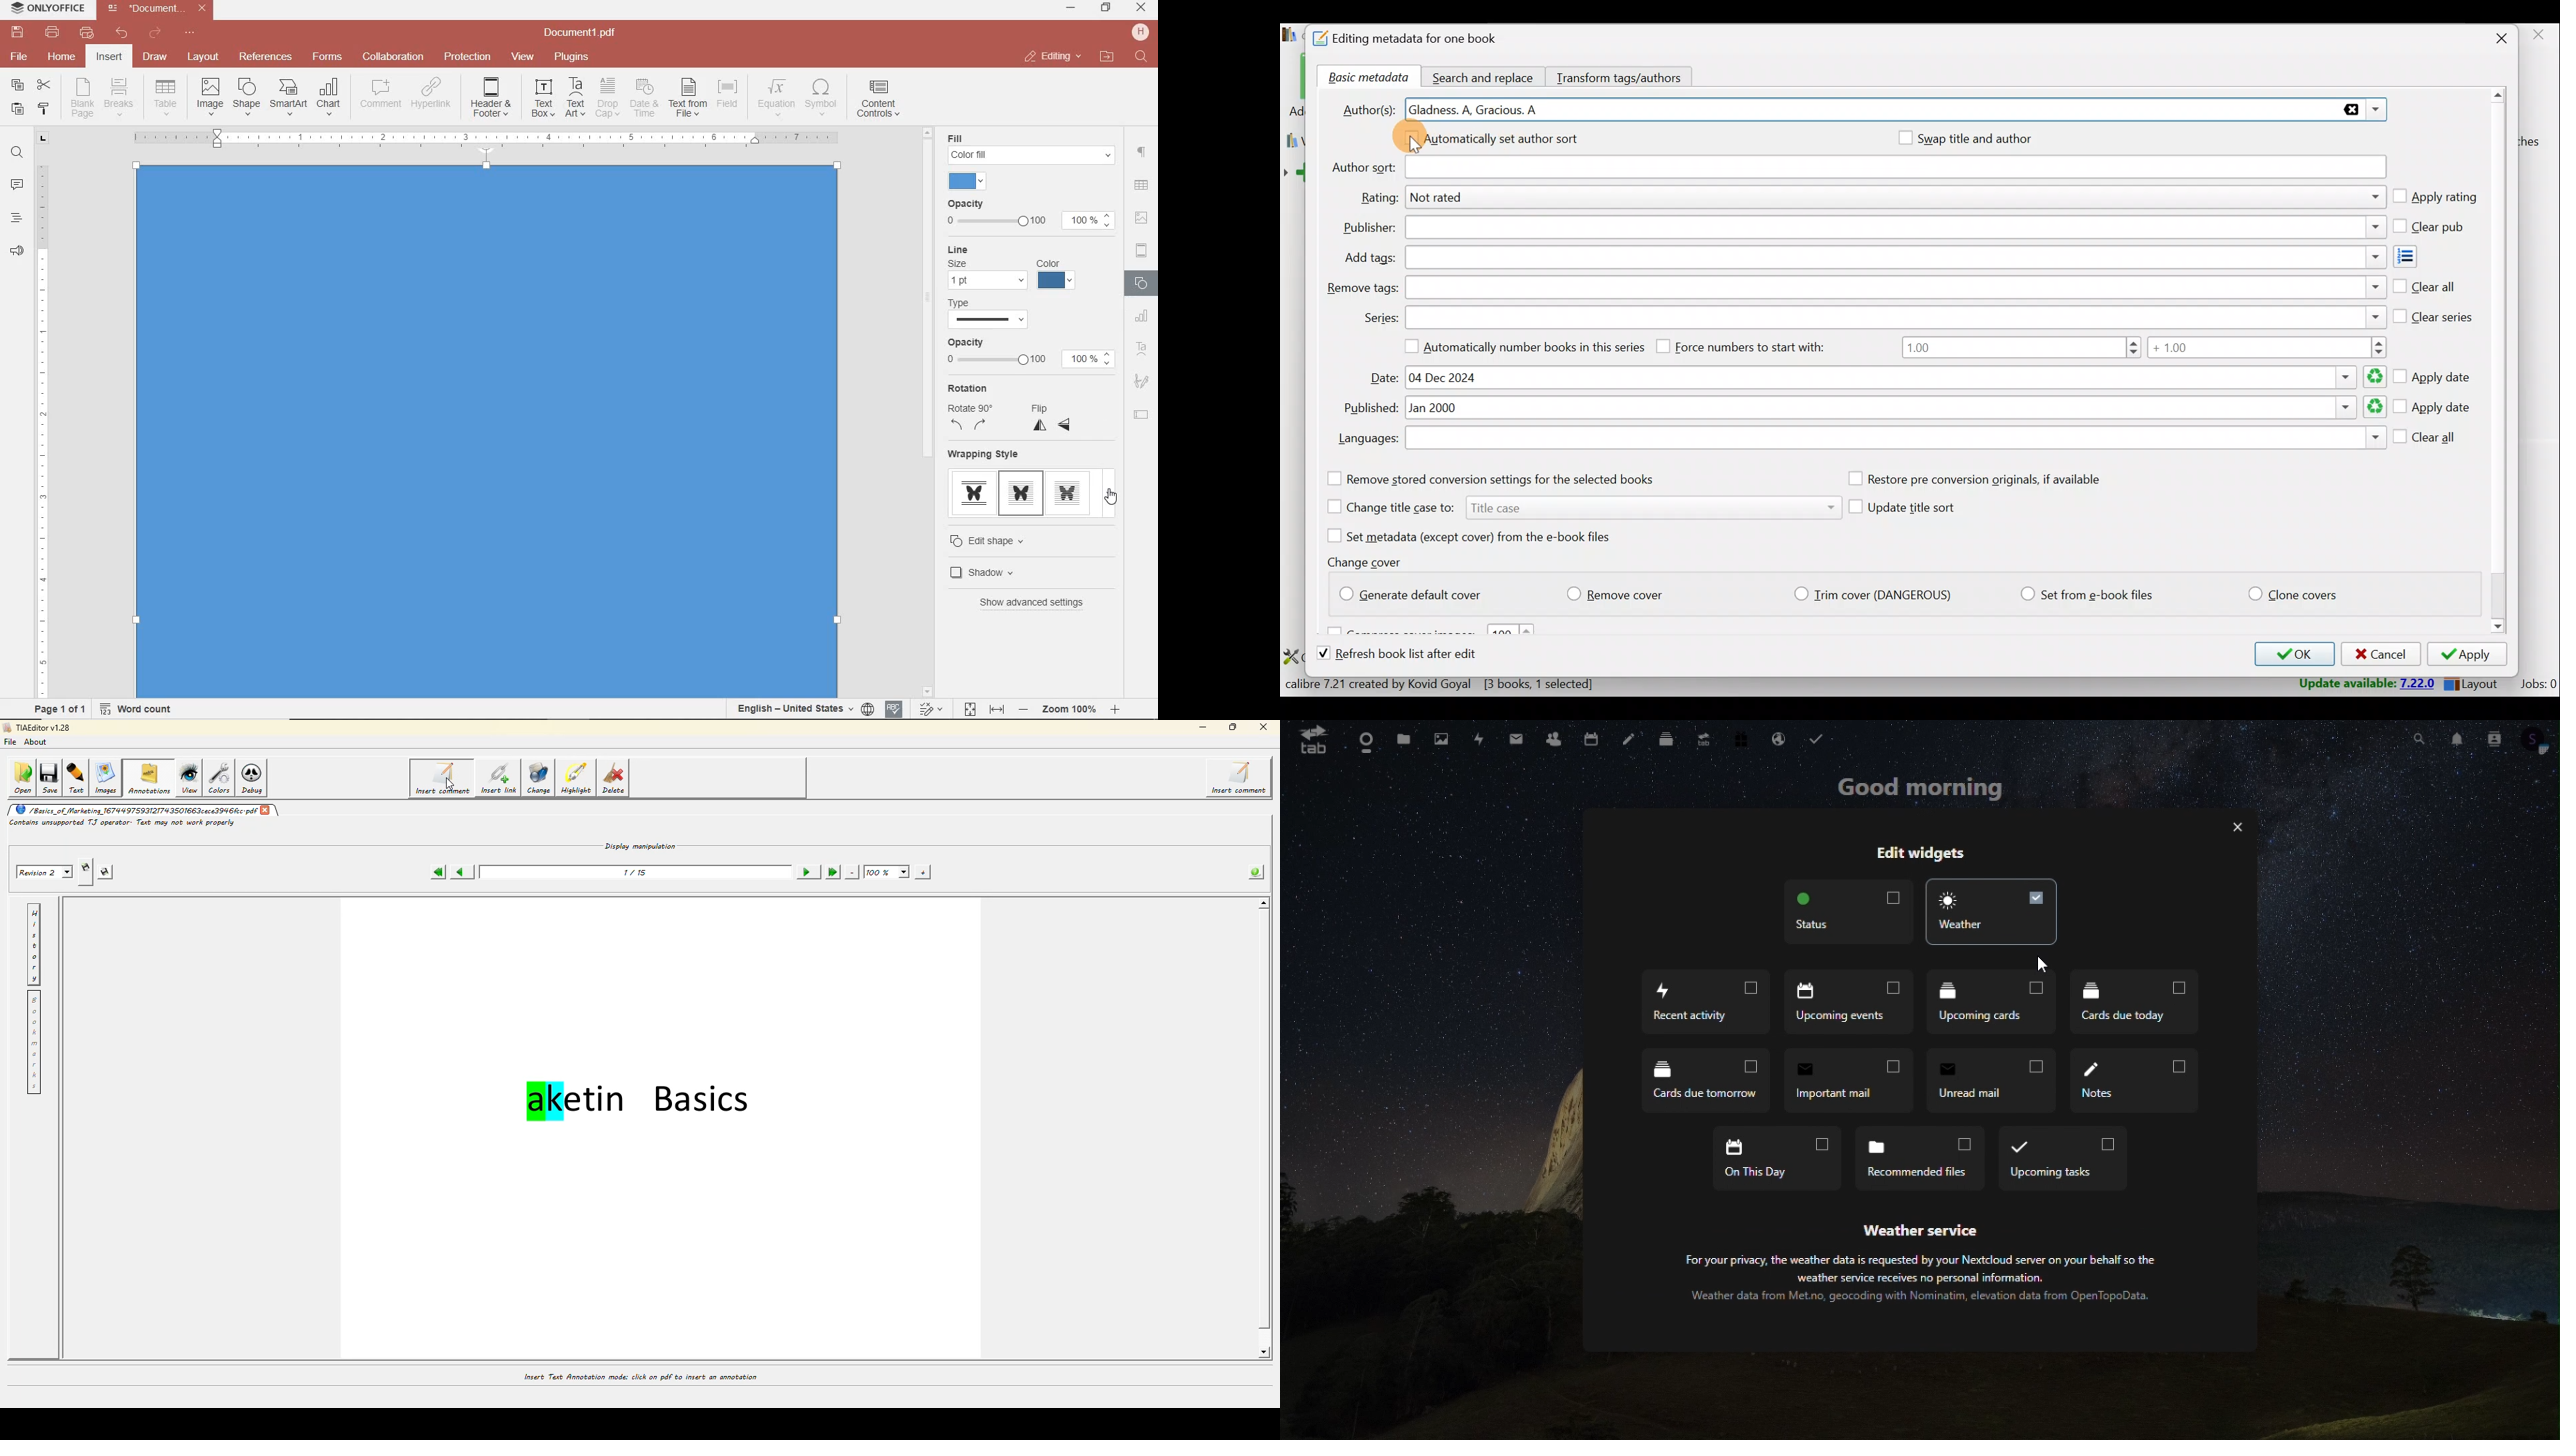  Describe the element at coordinates (2063, 1159) in the screenshot. I see `upcoming tasks` at that location.